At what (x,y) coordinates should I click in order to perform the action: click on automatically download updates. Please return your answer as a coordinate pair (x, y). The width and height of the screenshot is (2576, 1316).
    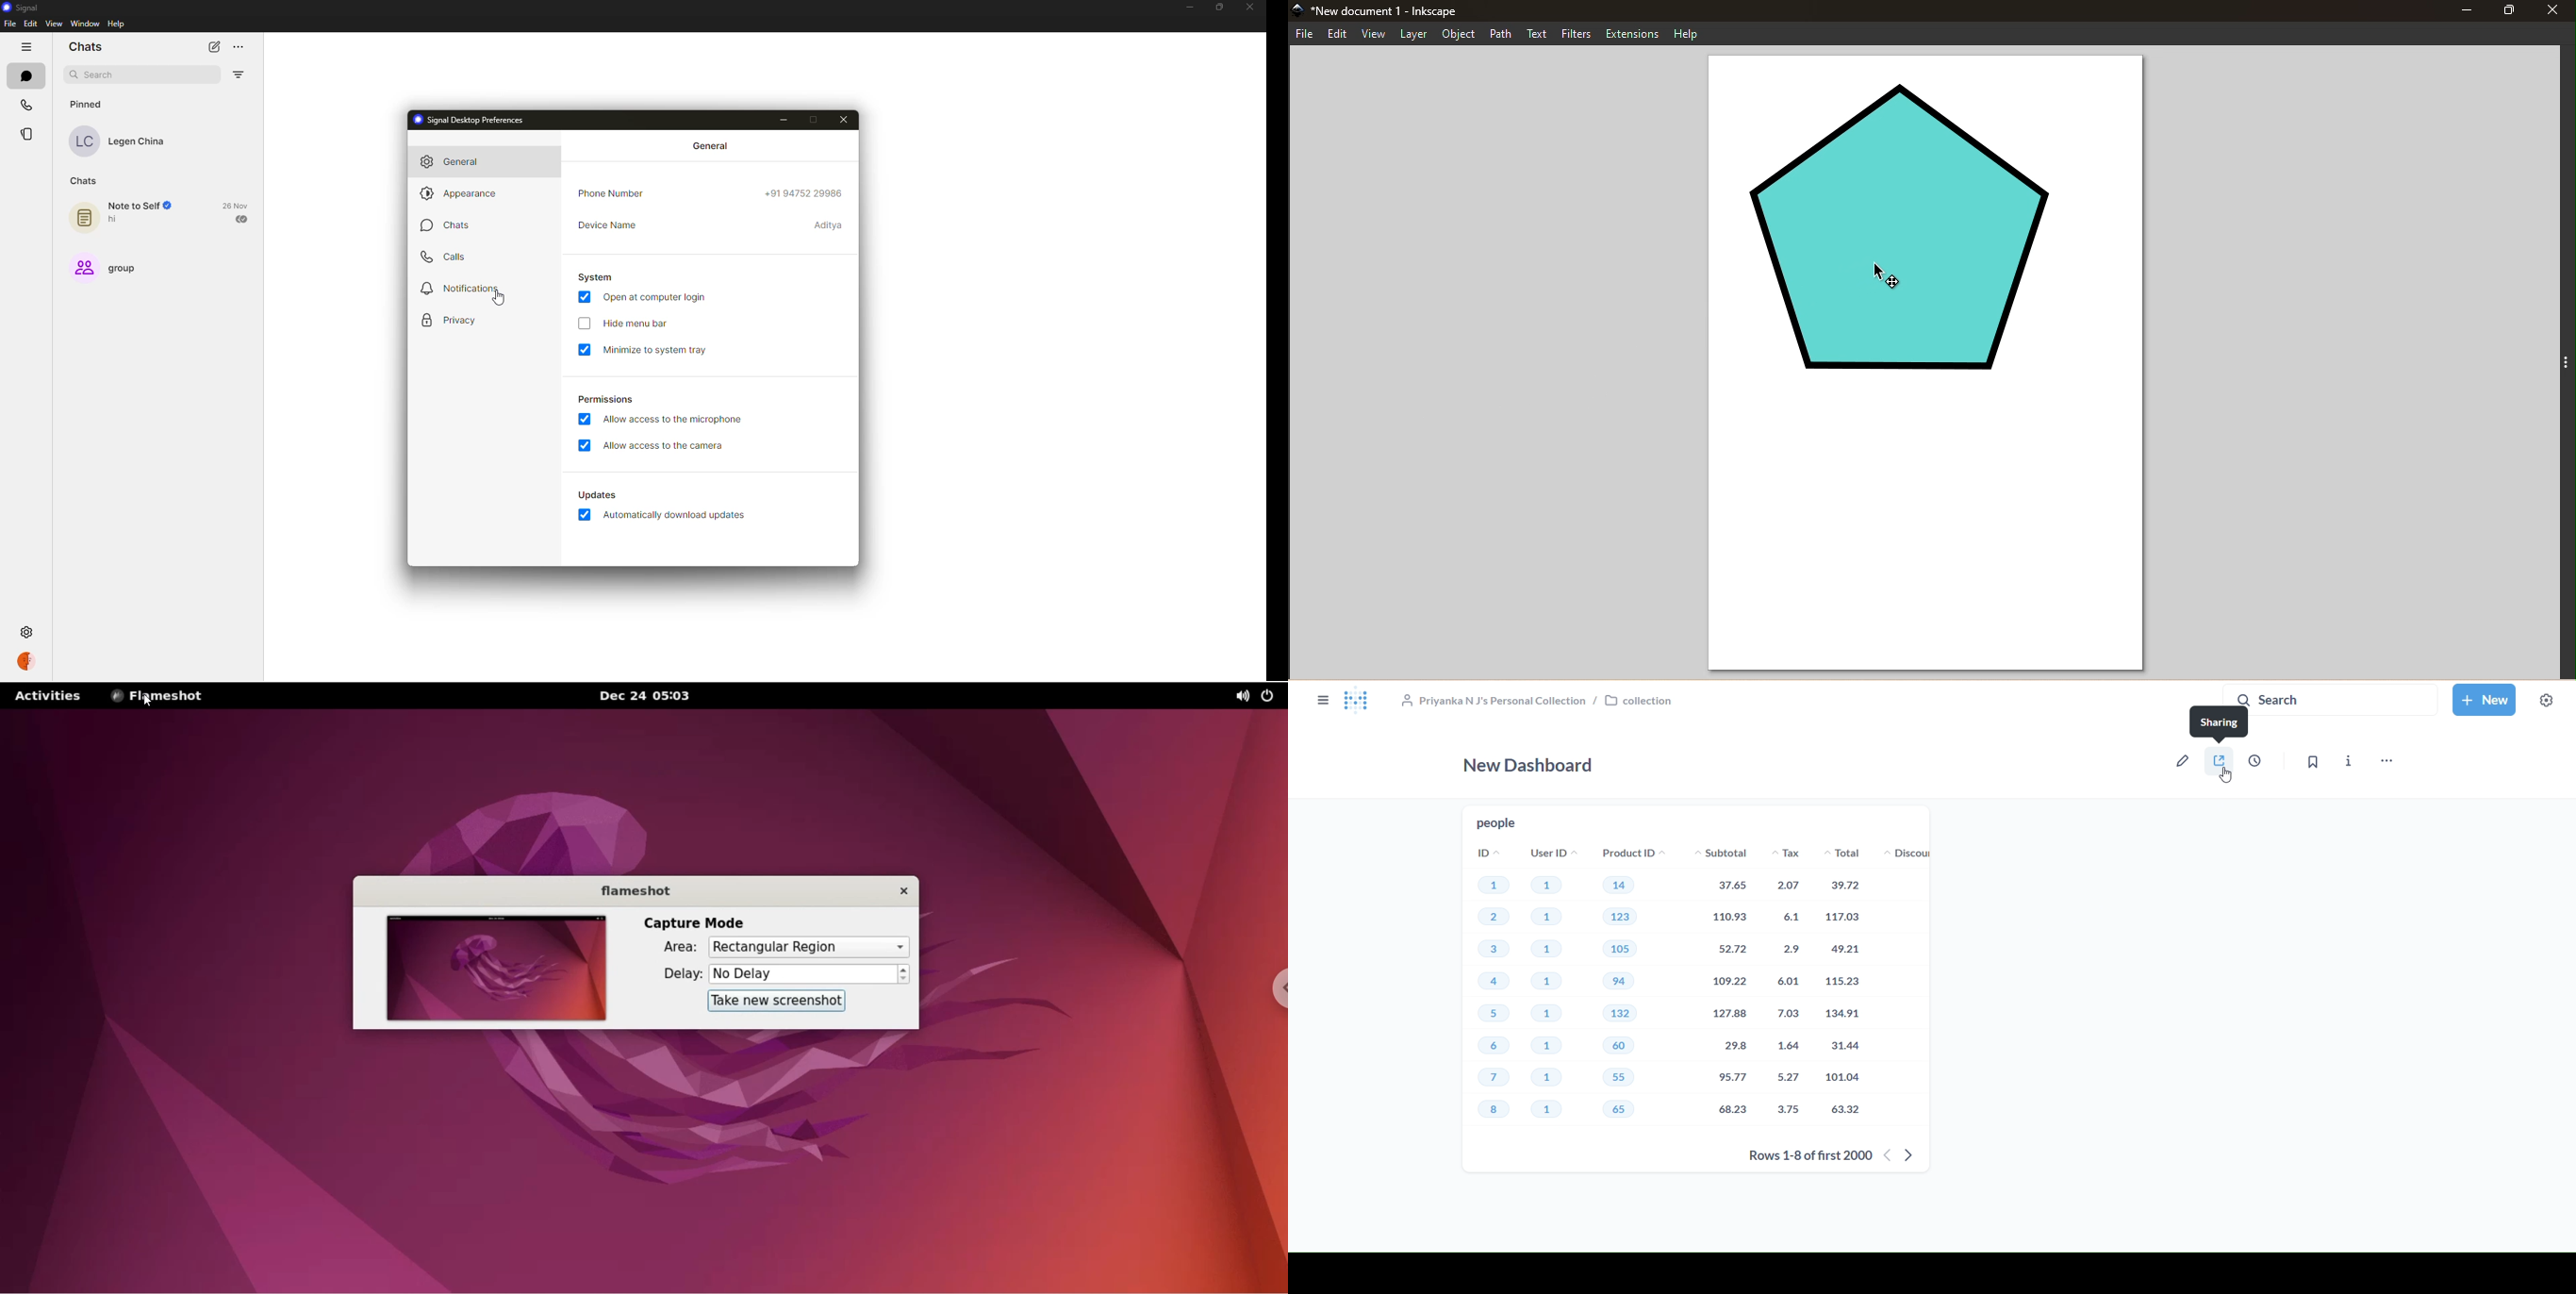
    Looking at the image, I should click on (594, 494).